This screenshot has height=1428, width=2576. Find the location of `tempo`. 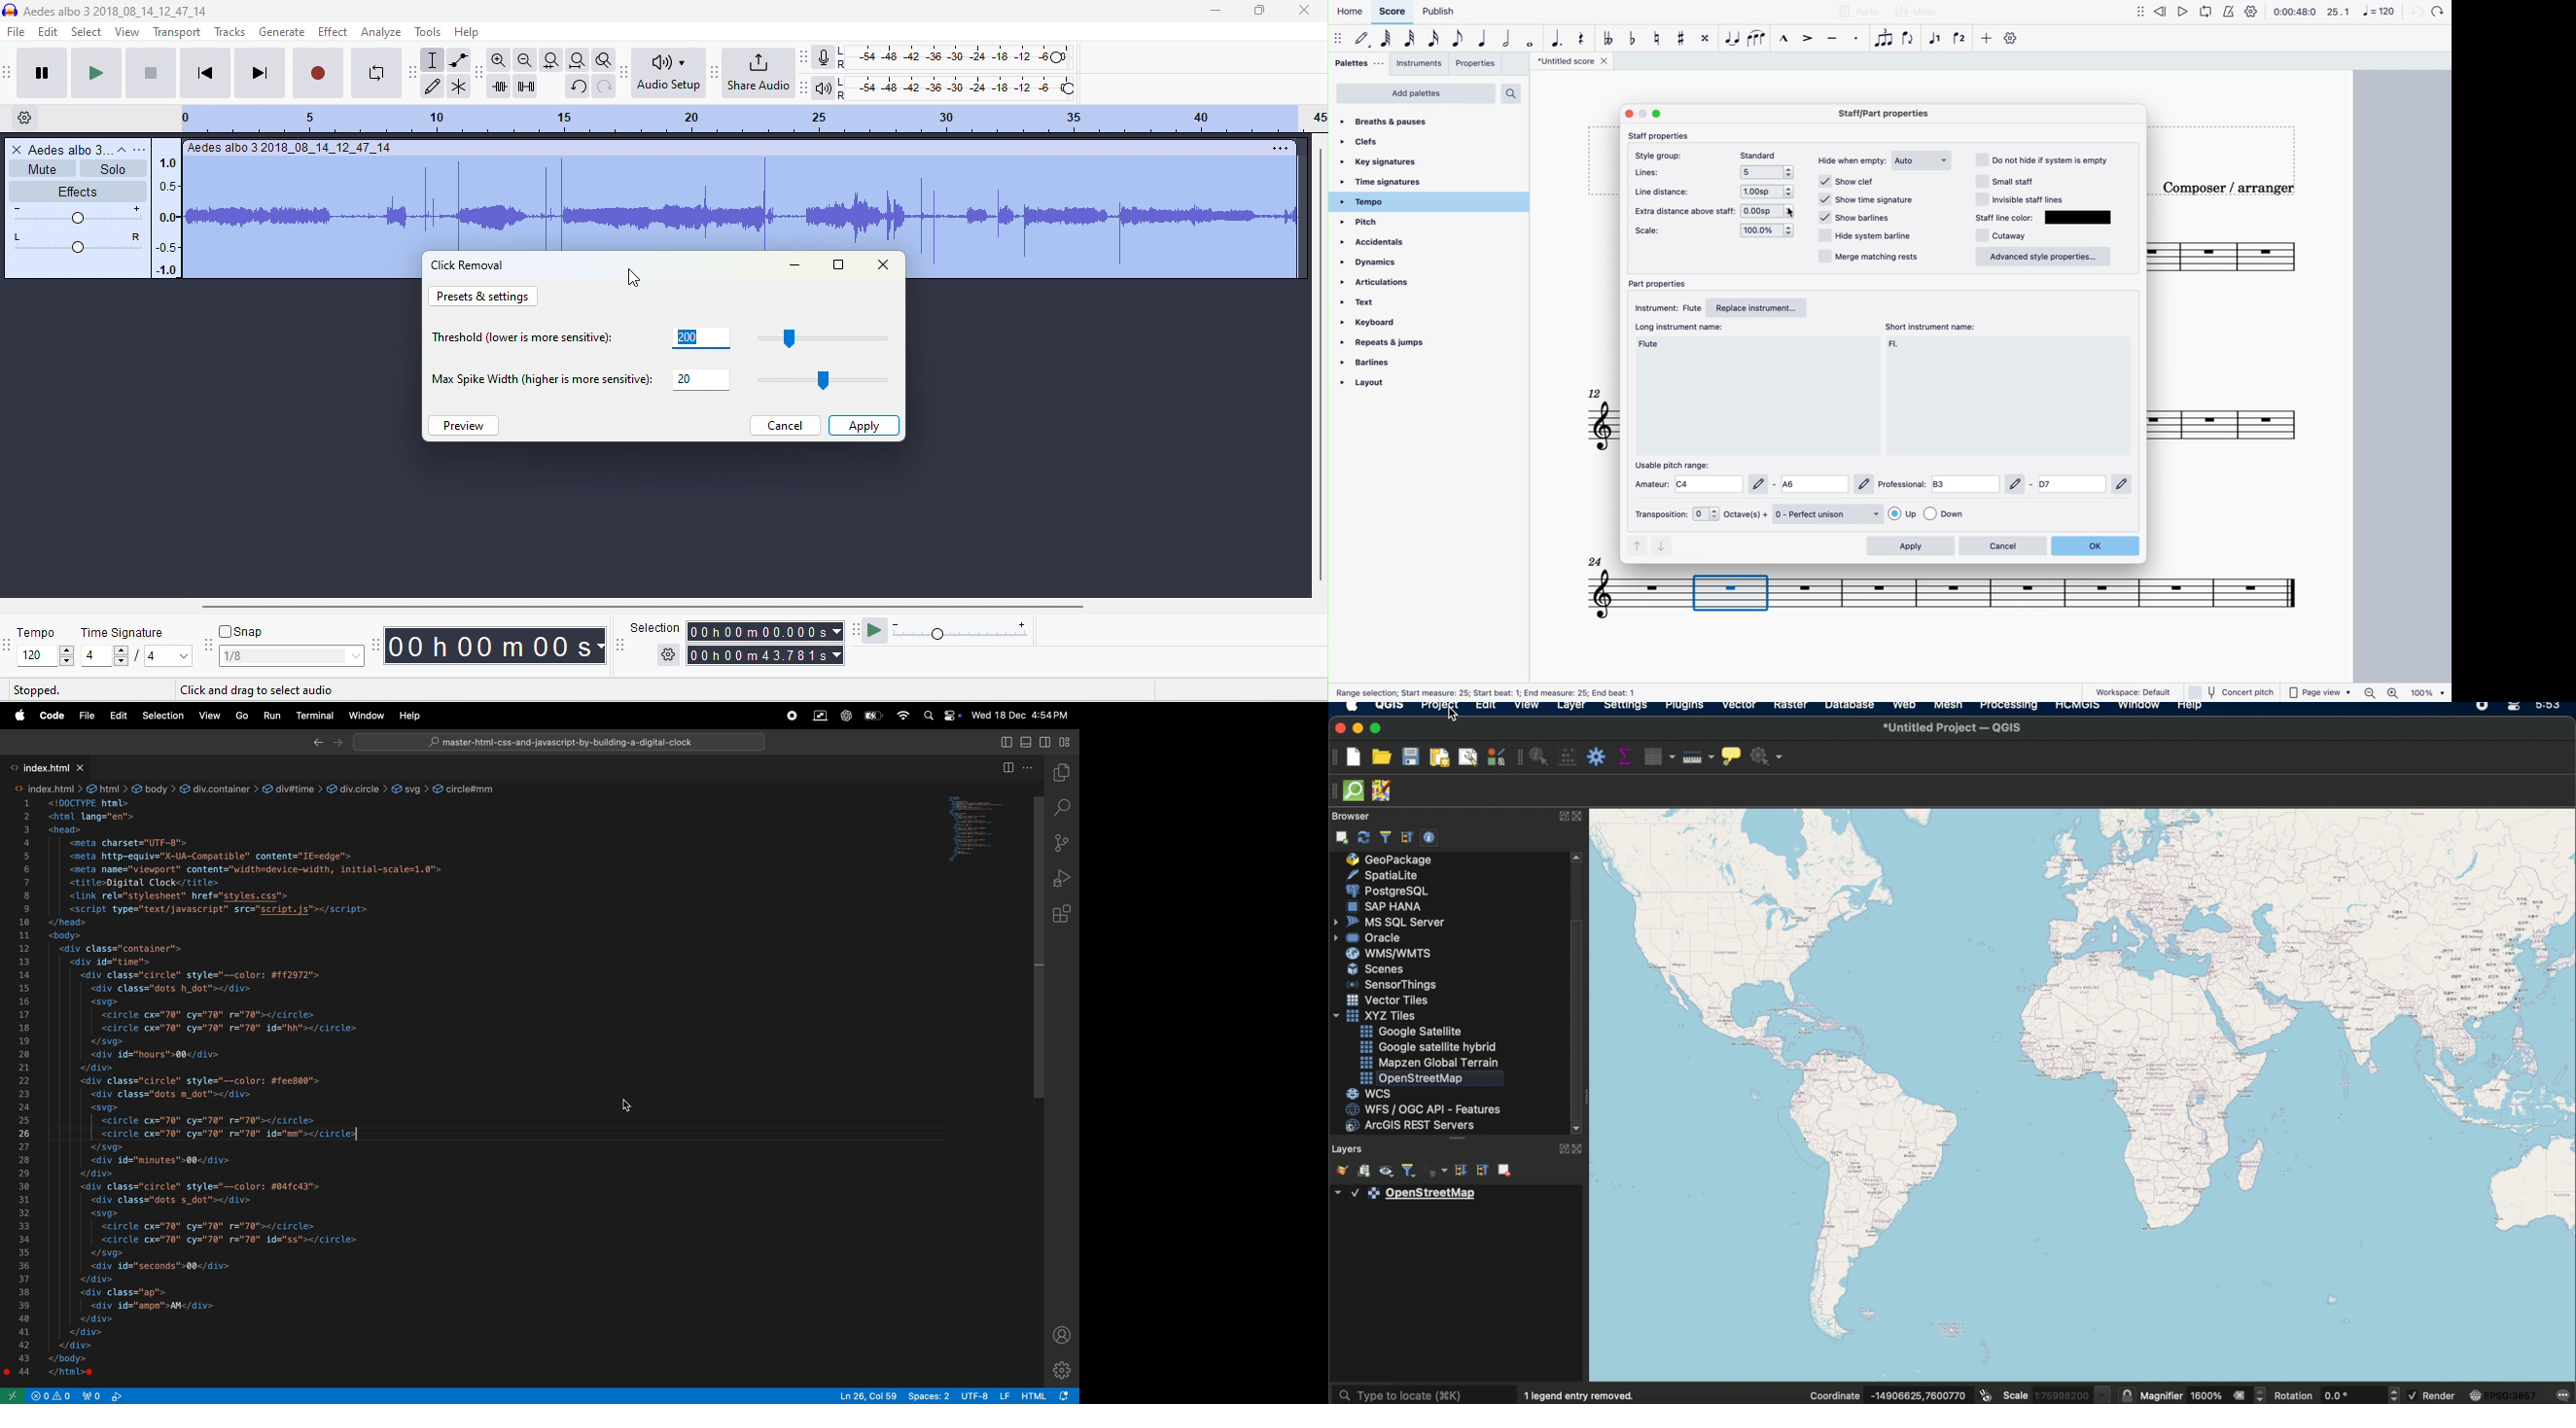

tempo is located at coordinates (1379, 203).